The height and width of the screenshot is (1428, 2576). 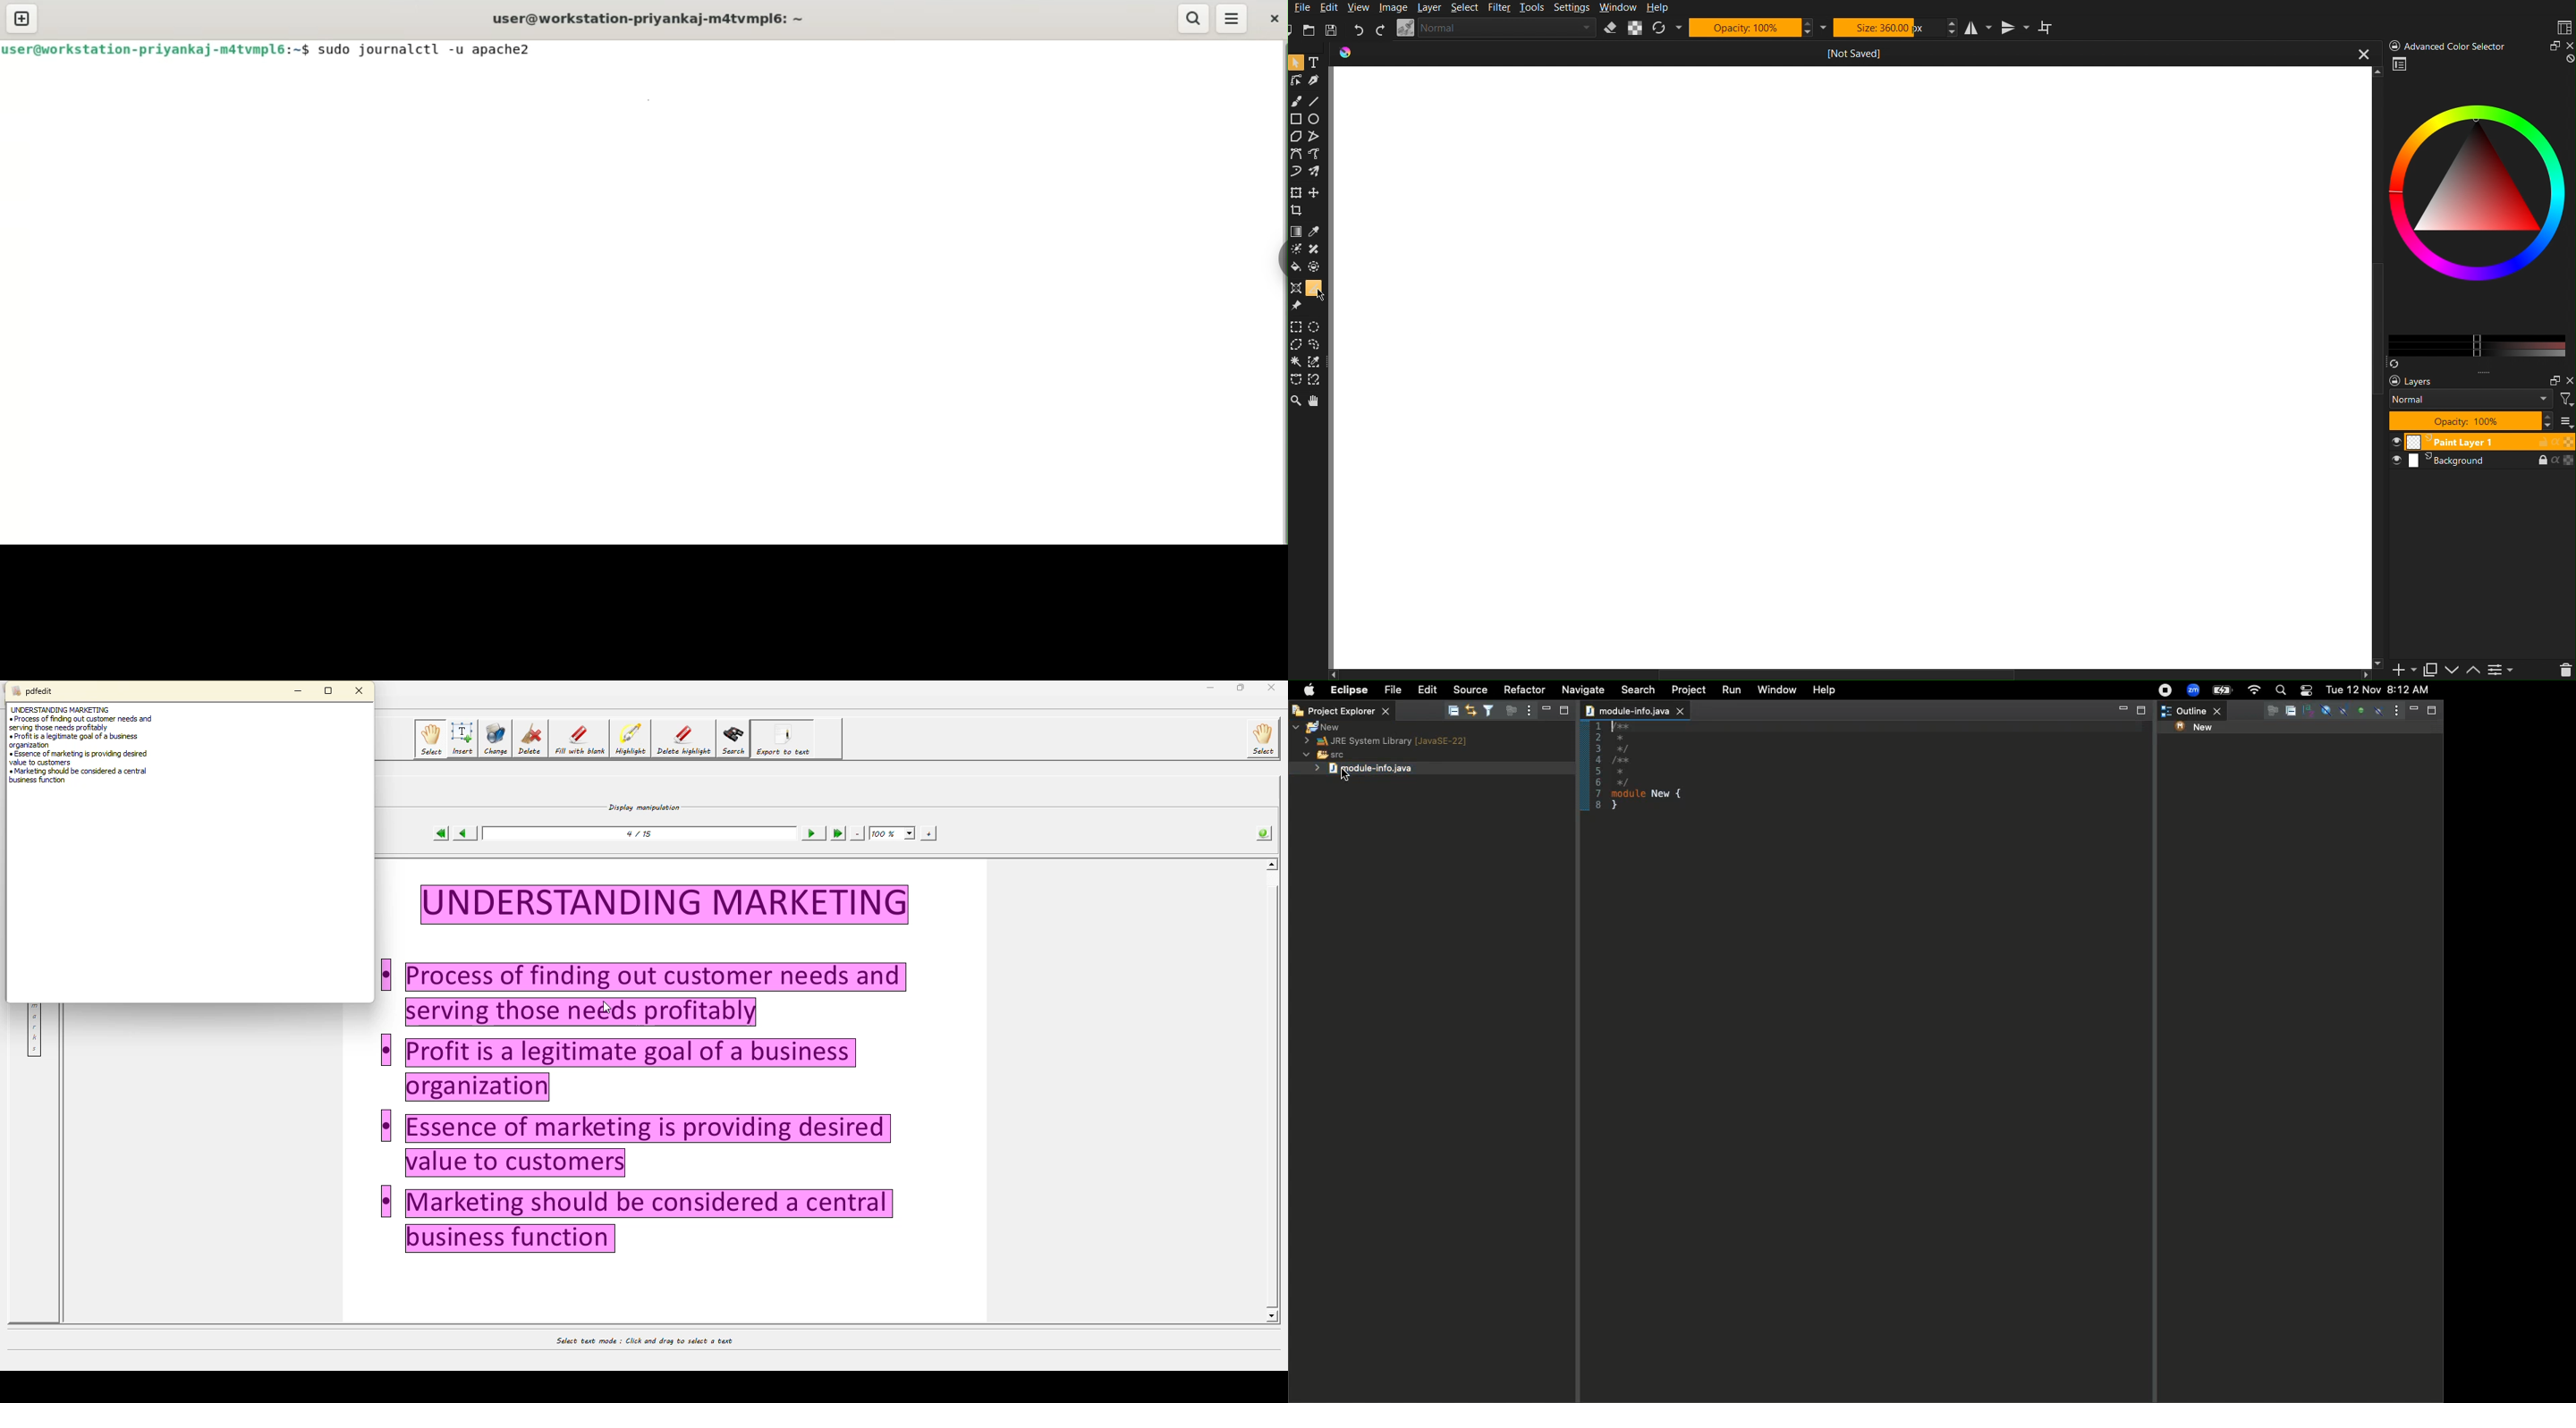 What do you see at coordinates (1297, 363) in the screenshot?
I see `Magic Wand` at bounding box center [1297, 363].